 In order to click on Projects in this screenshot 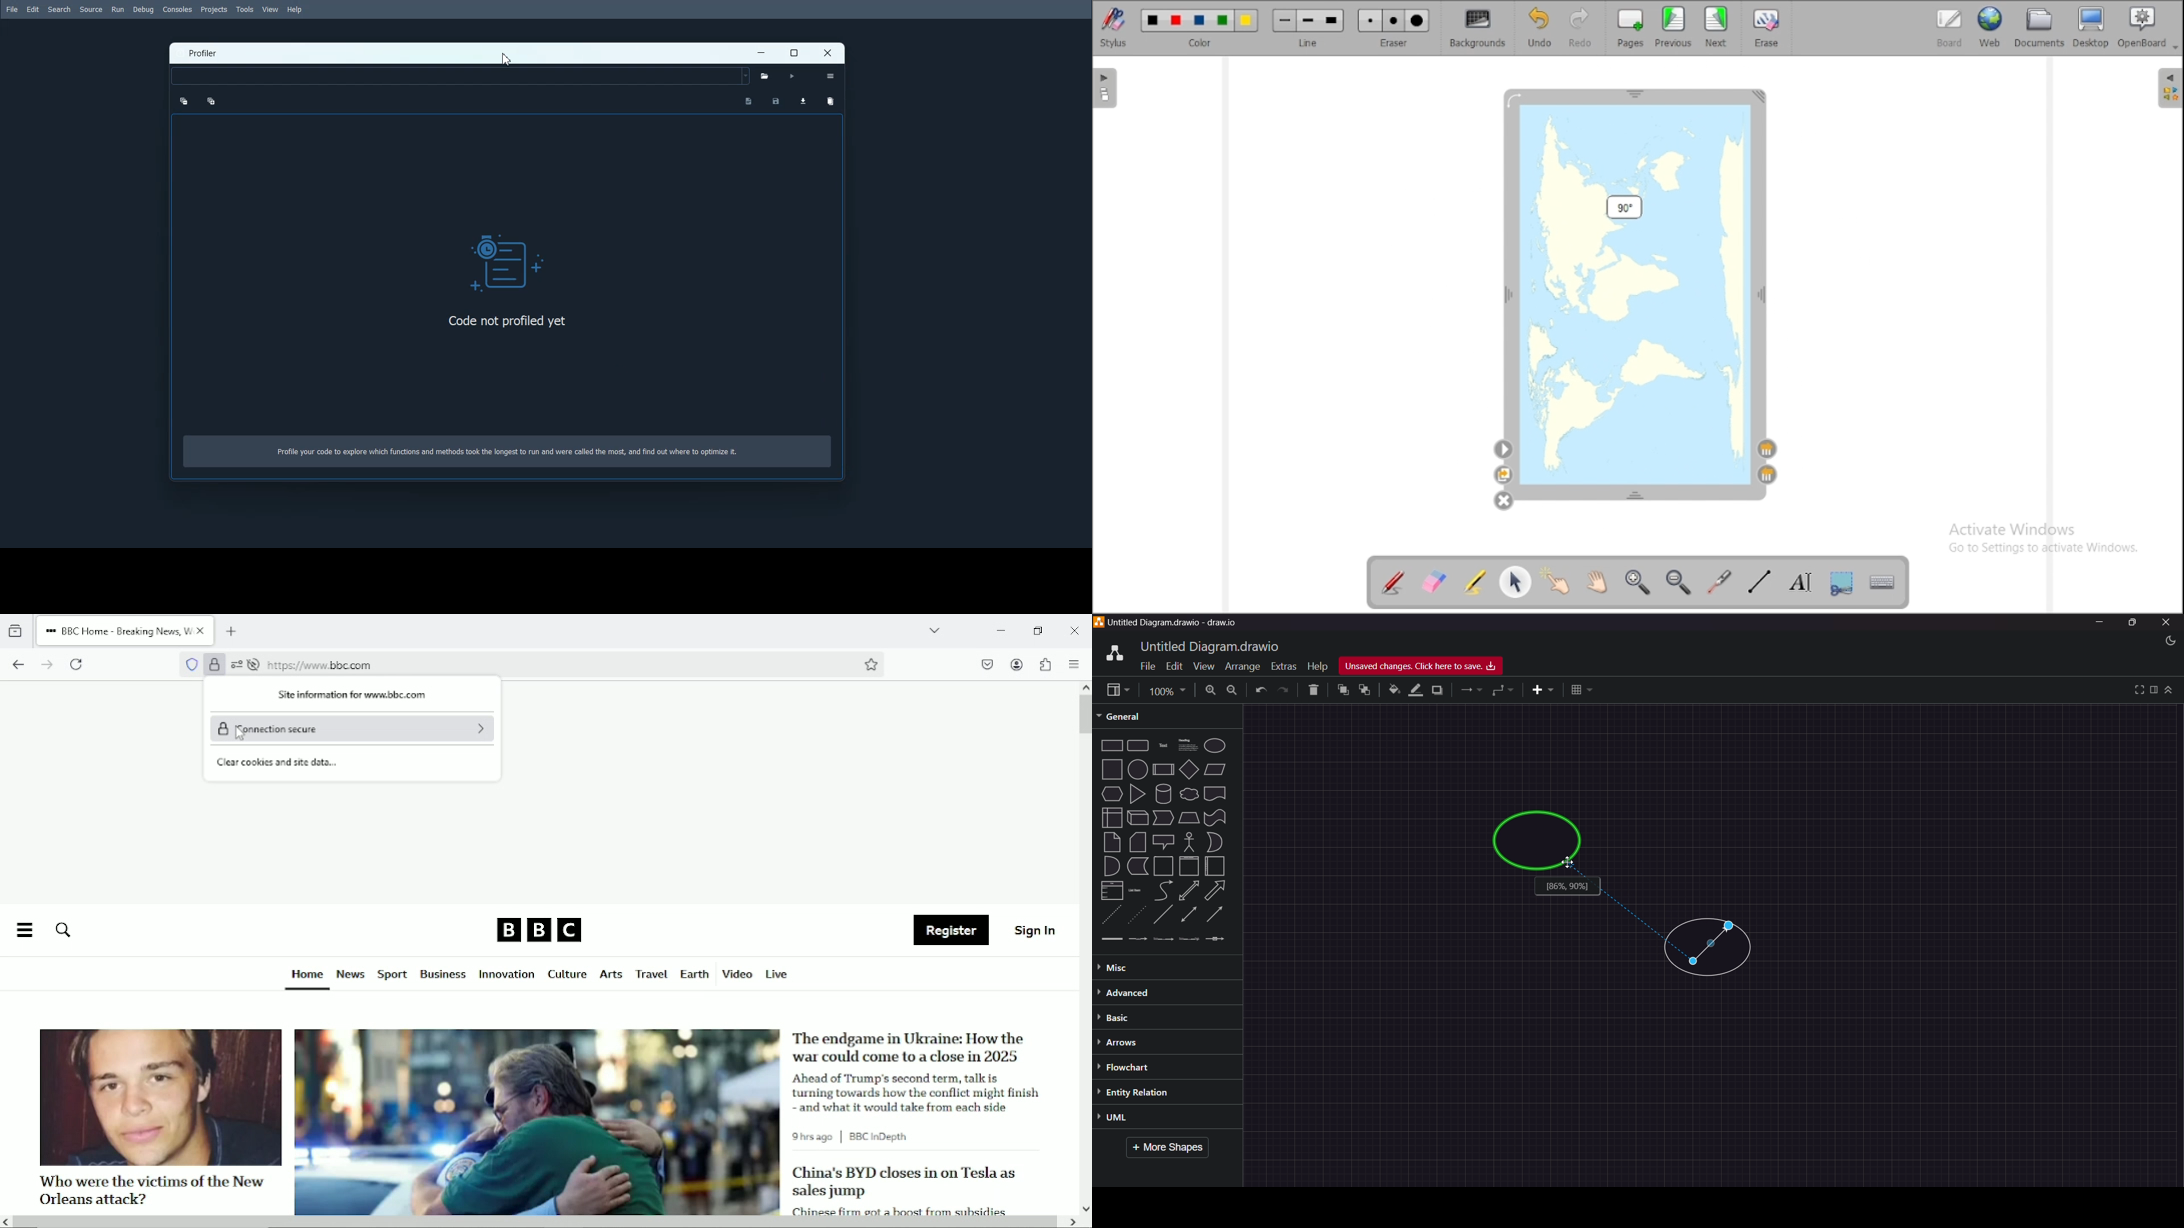, I will do `click(216, 10)`.